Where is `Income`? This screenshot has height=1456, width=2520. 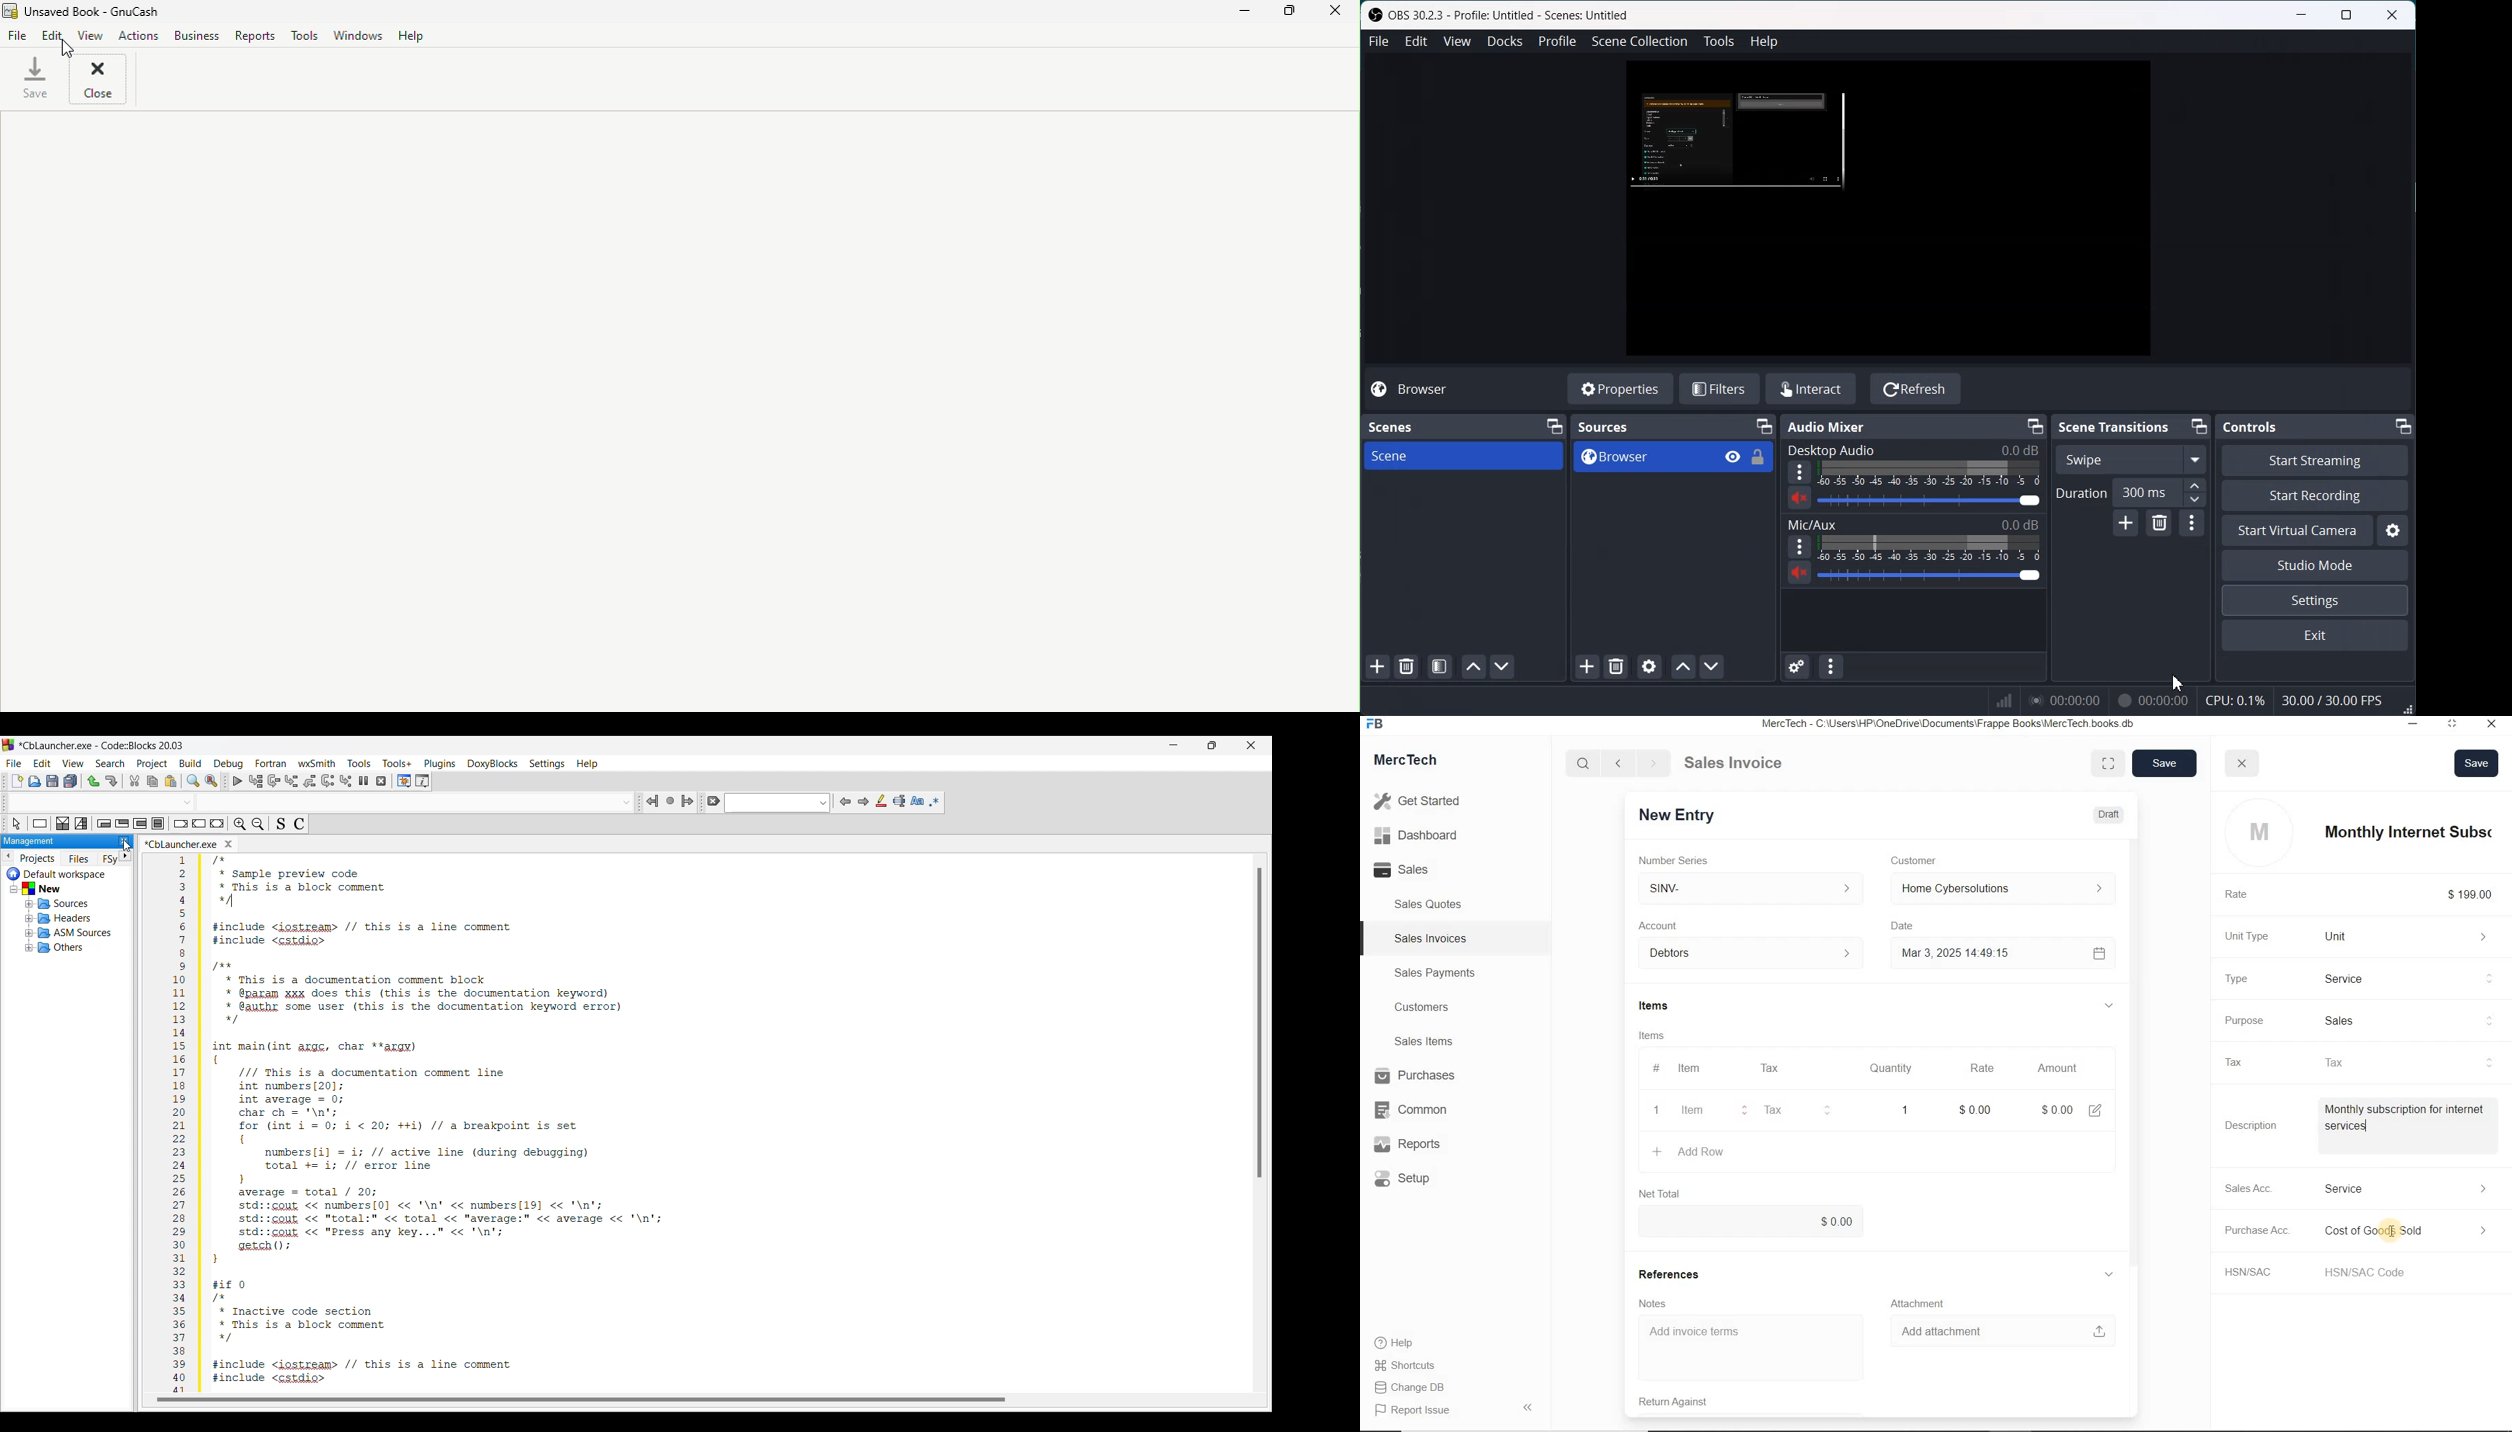
Income is located at coordinates (2402, 1188).